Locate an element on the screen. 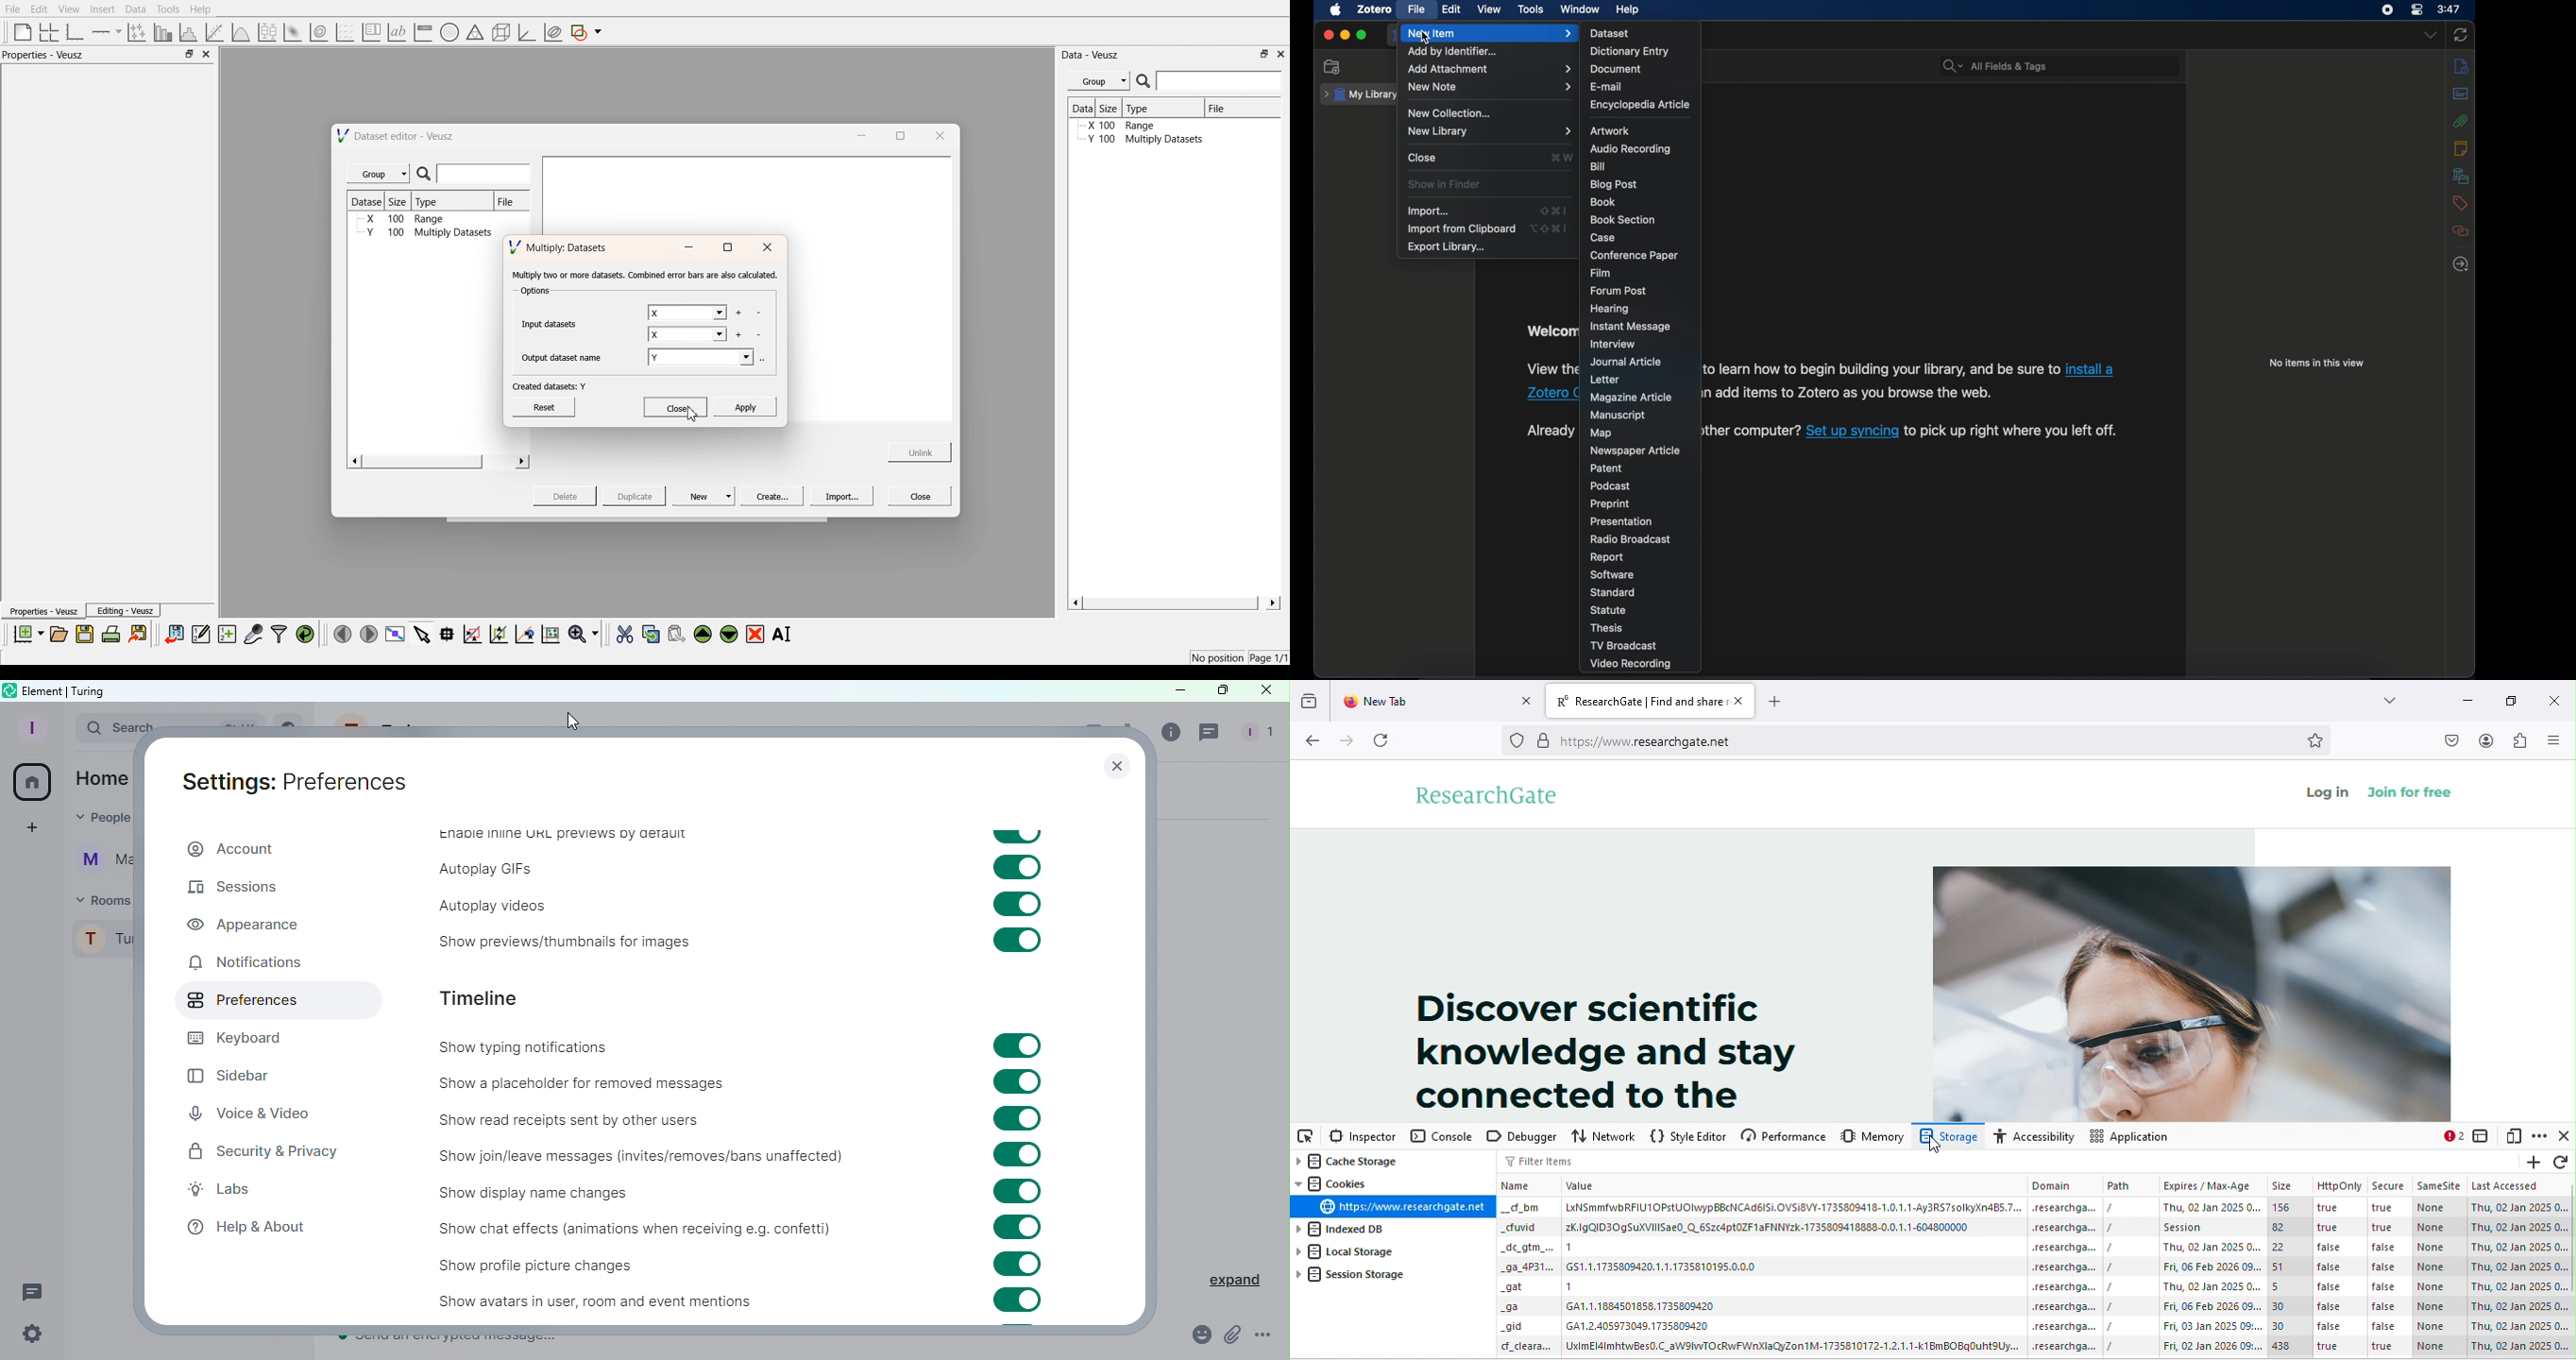  side bar is located at coordinates (2557, 740).